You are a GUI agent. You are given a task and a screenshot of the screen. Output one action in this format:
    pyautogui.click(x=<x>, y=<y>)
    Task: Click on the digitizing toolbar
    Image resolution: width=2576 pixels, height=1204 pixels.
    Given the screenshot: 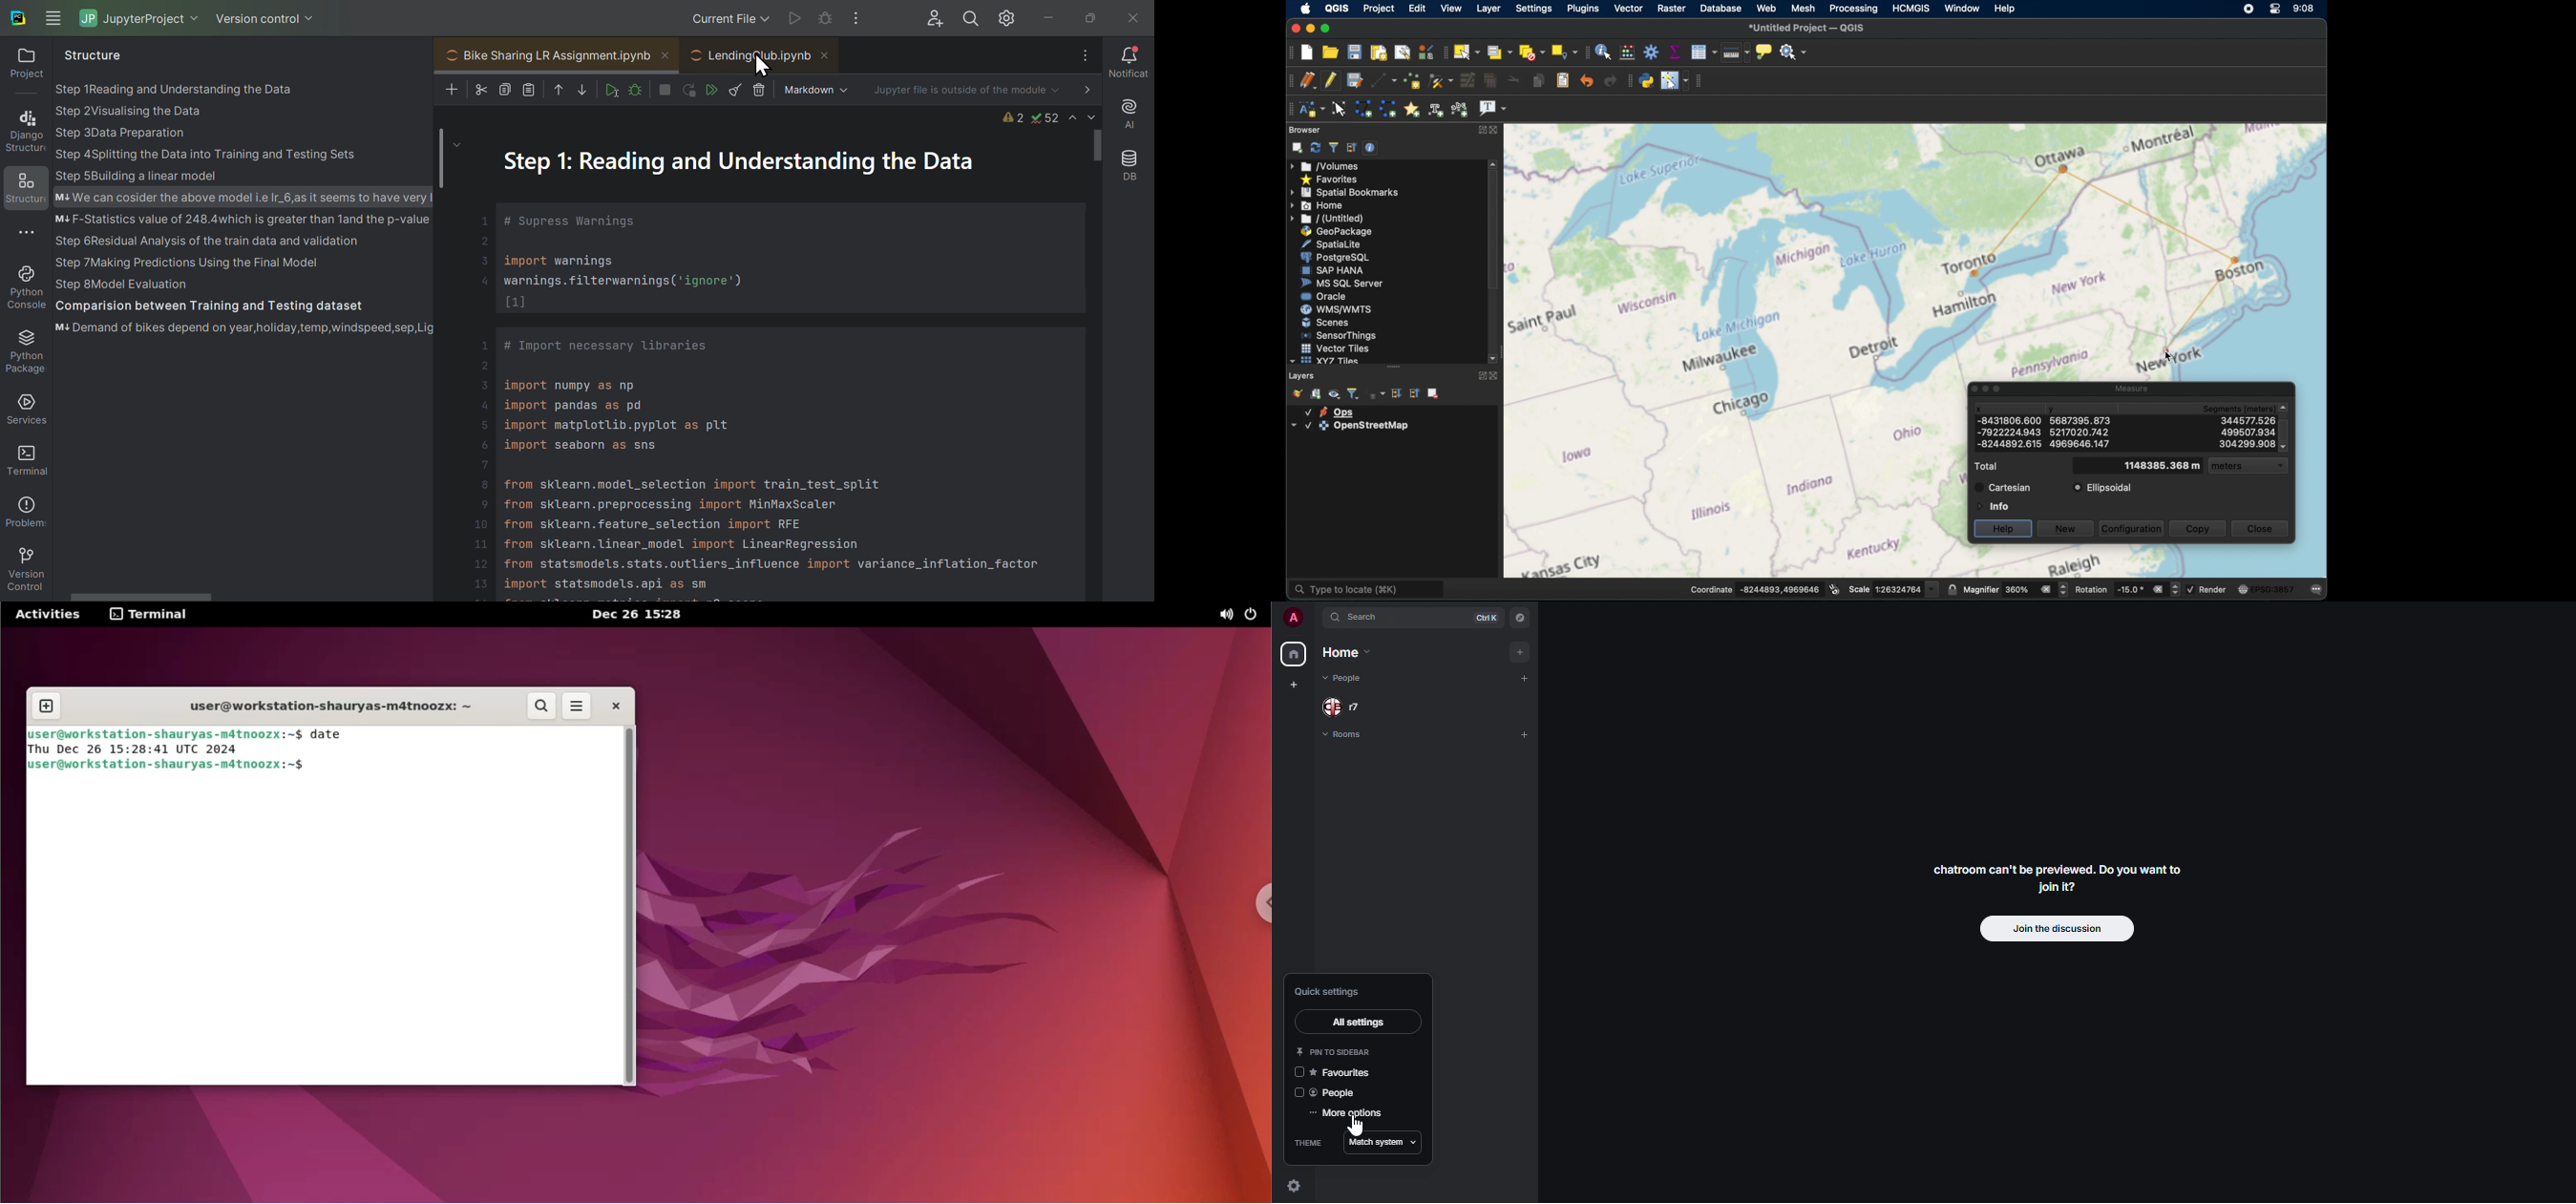 What is the action you would take?
    pyautogui.click(x=1288, y=81)
    